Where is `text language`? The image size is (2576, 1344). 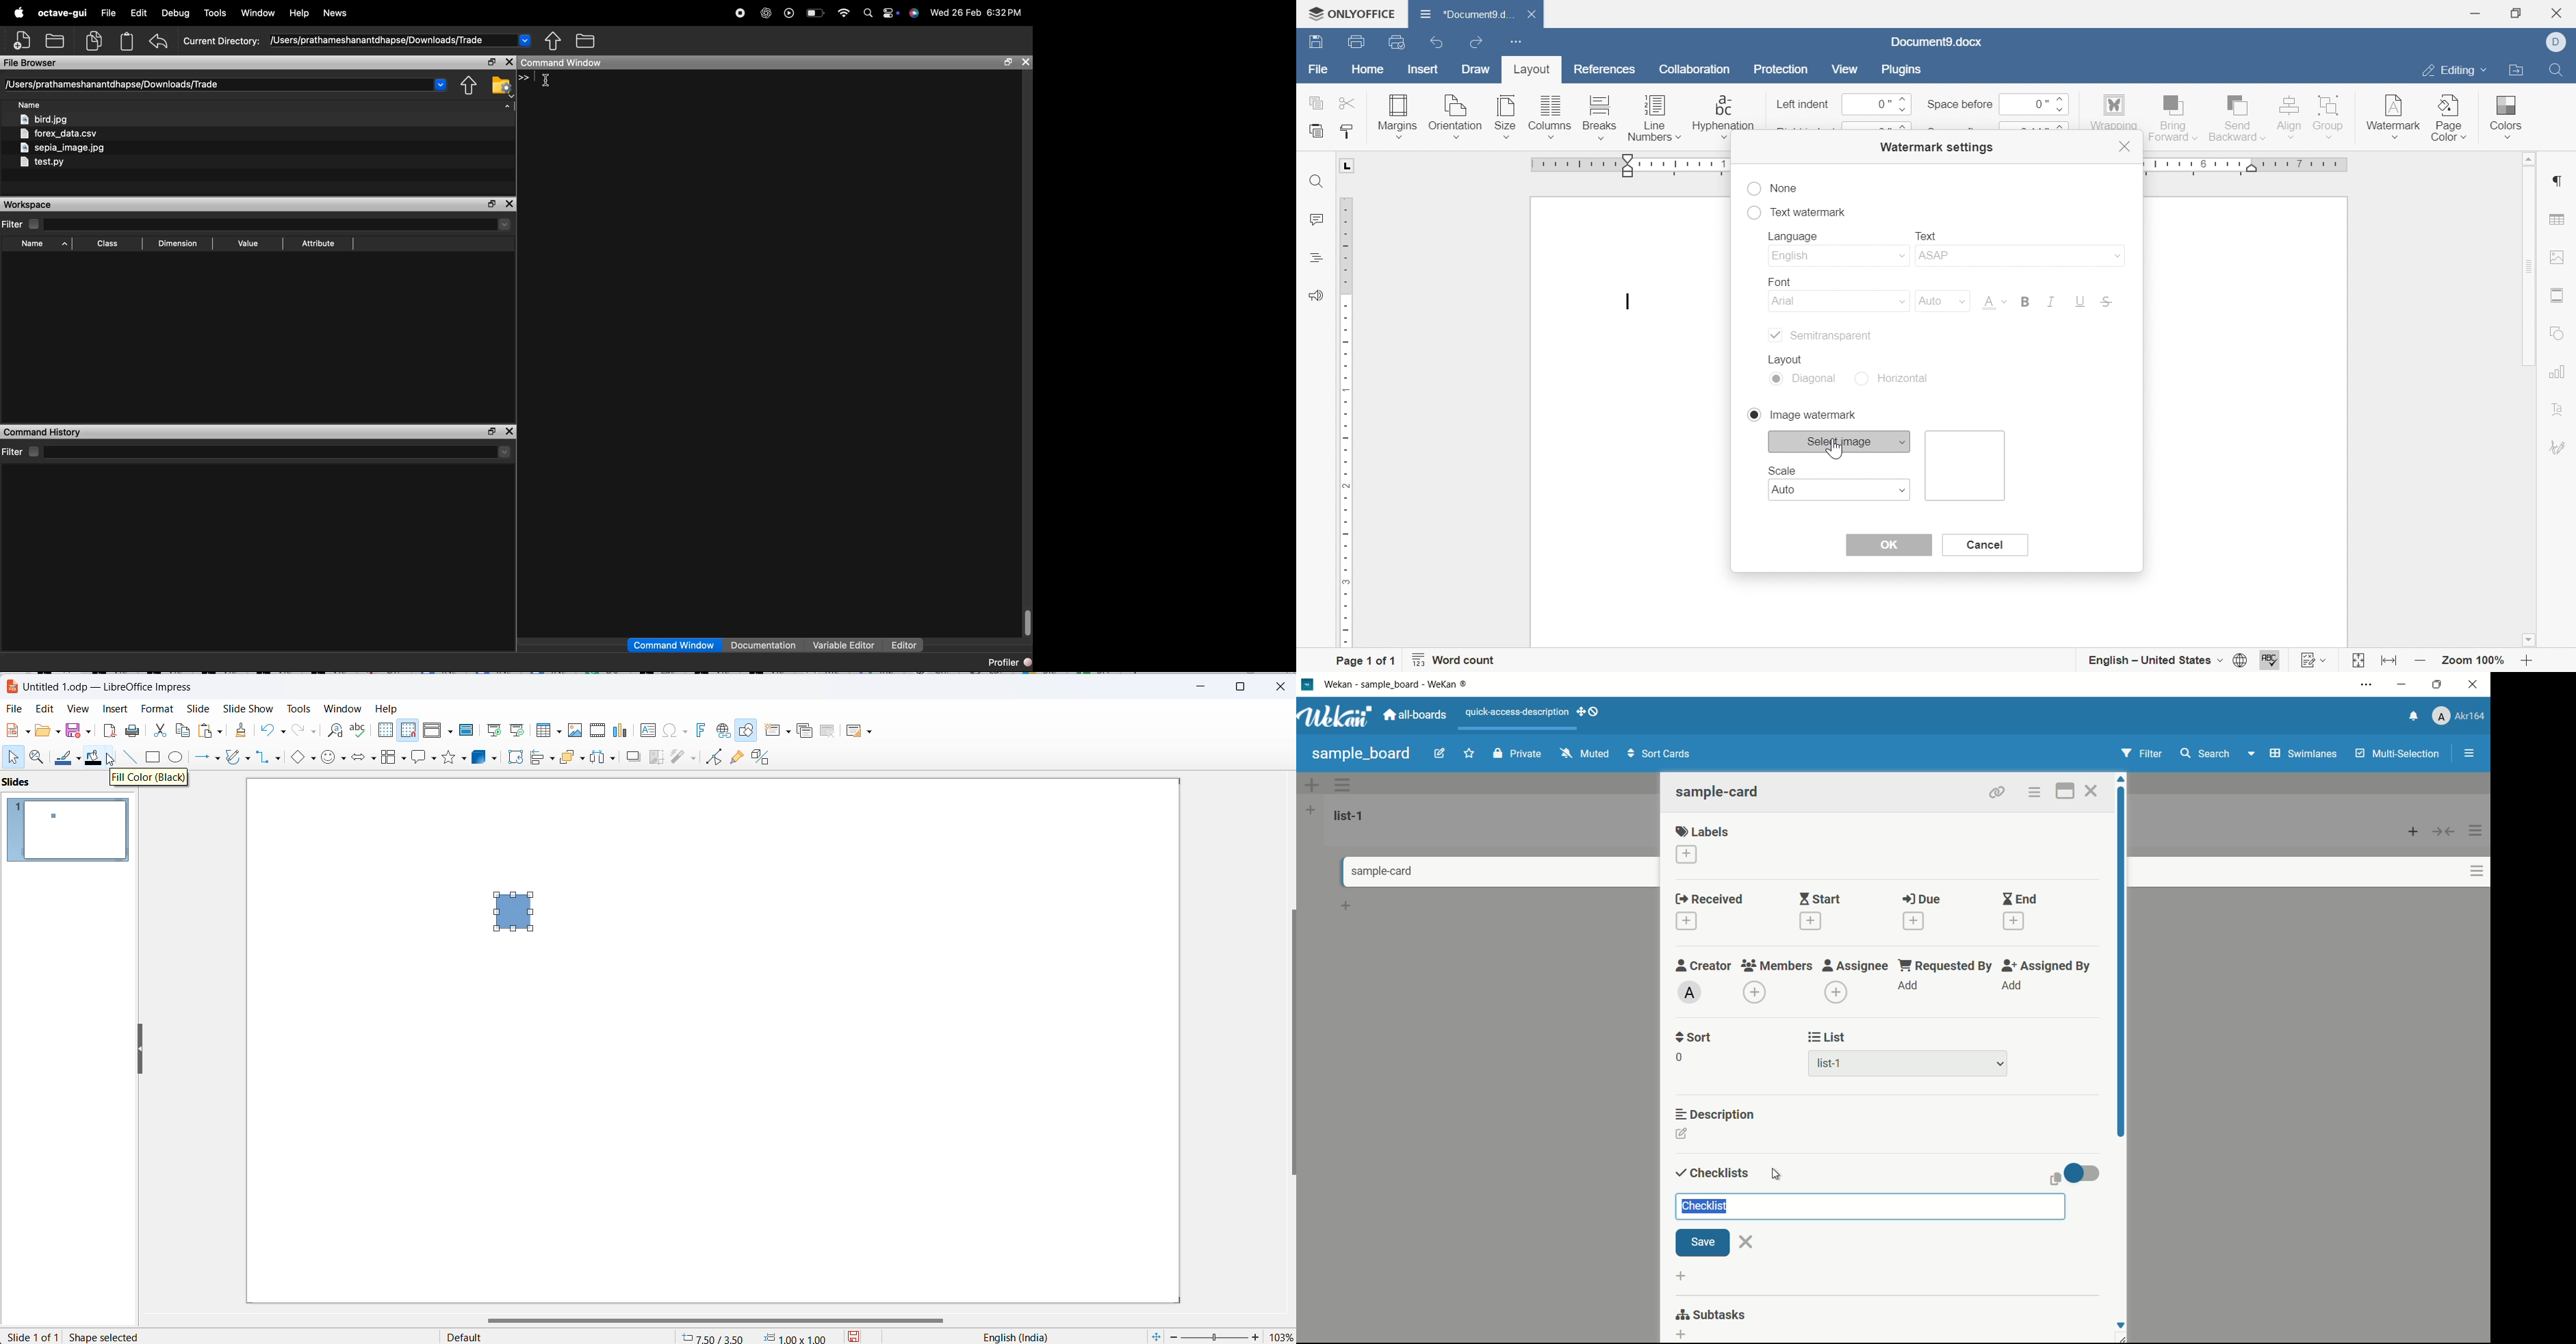
text language is located at coordinates (1012, 1336).